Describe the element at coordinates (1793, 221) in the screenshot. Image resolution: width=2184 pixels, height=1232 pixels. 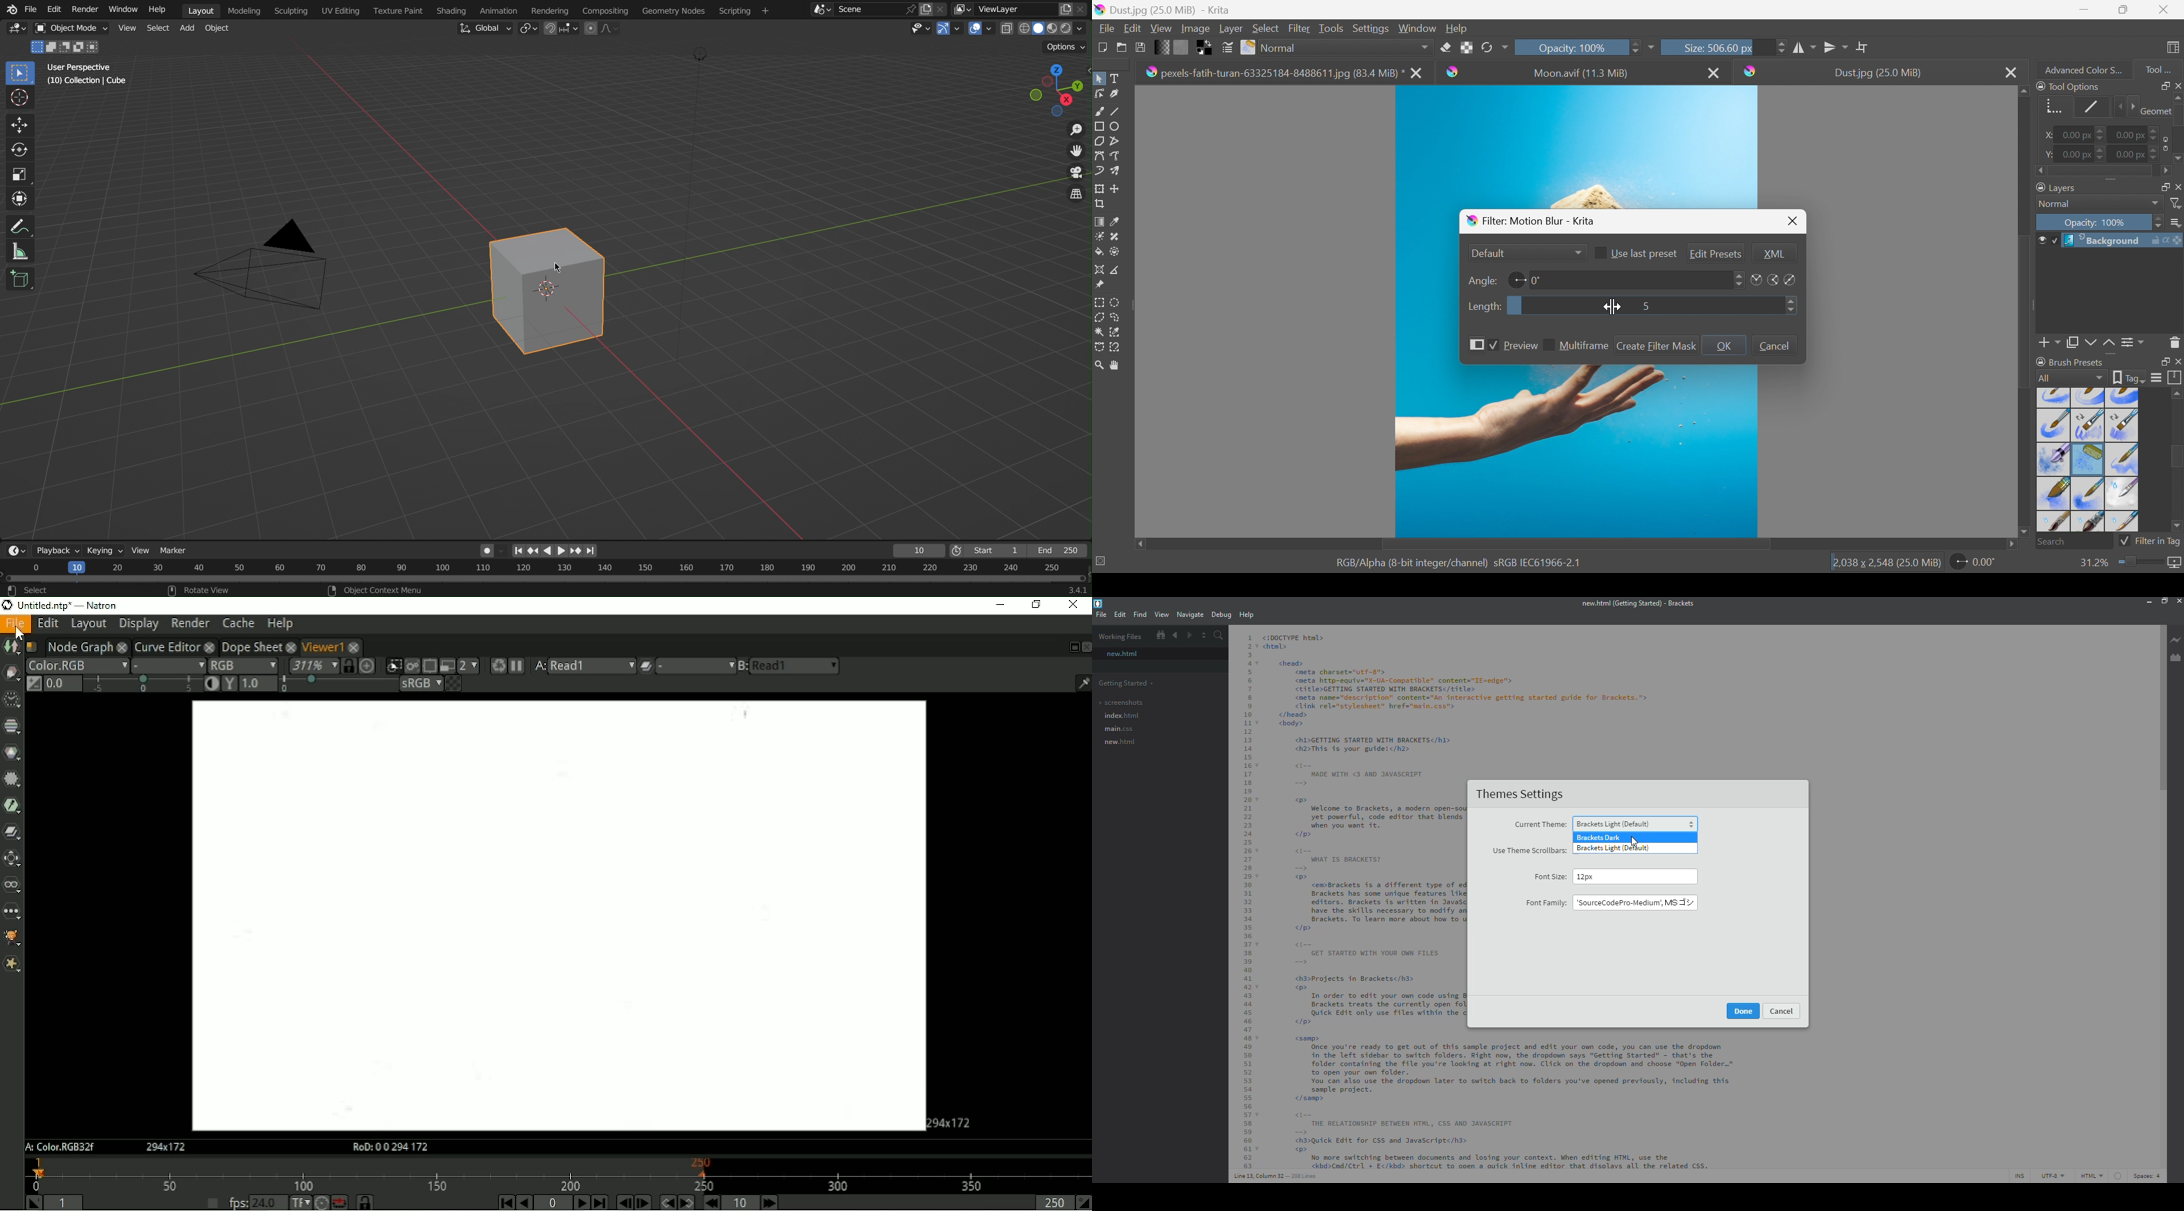
I see `Close` at that location.